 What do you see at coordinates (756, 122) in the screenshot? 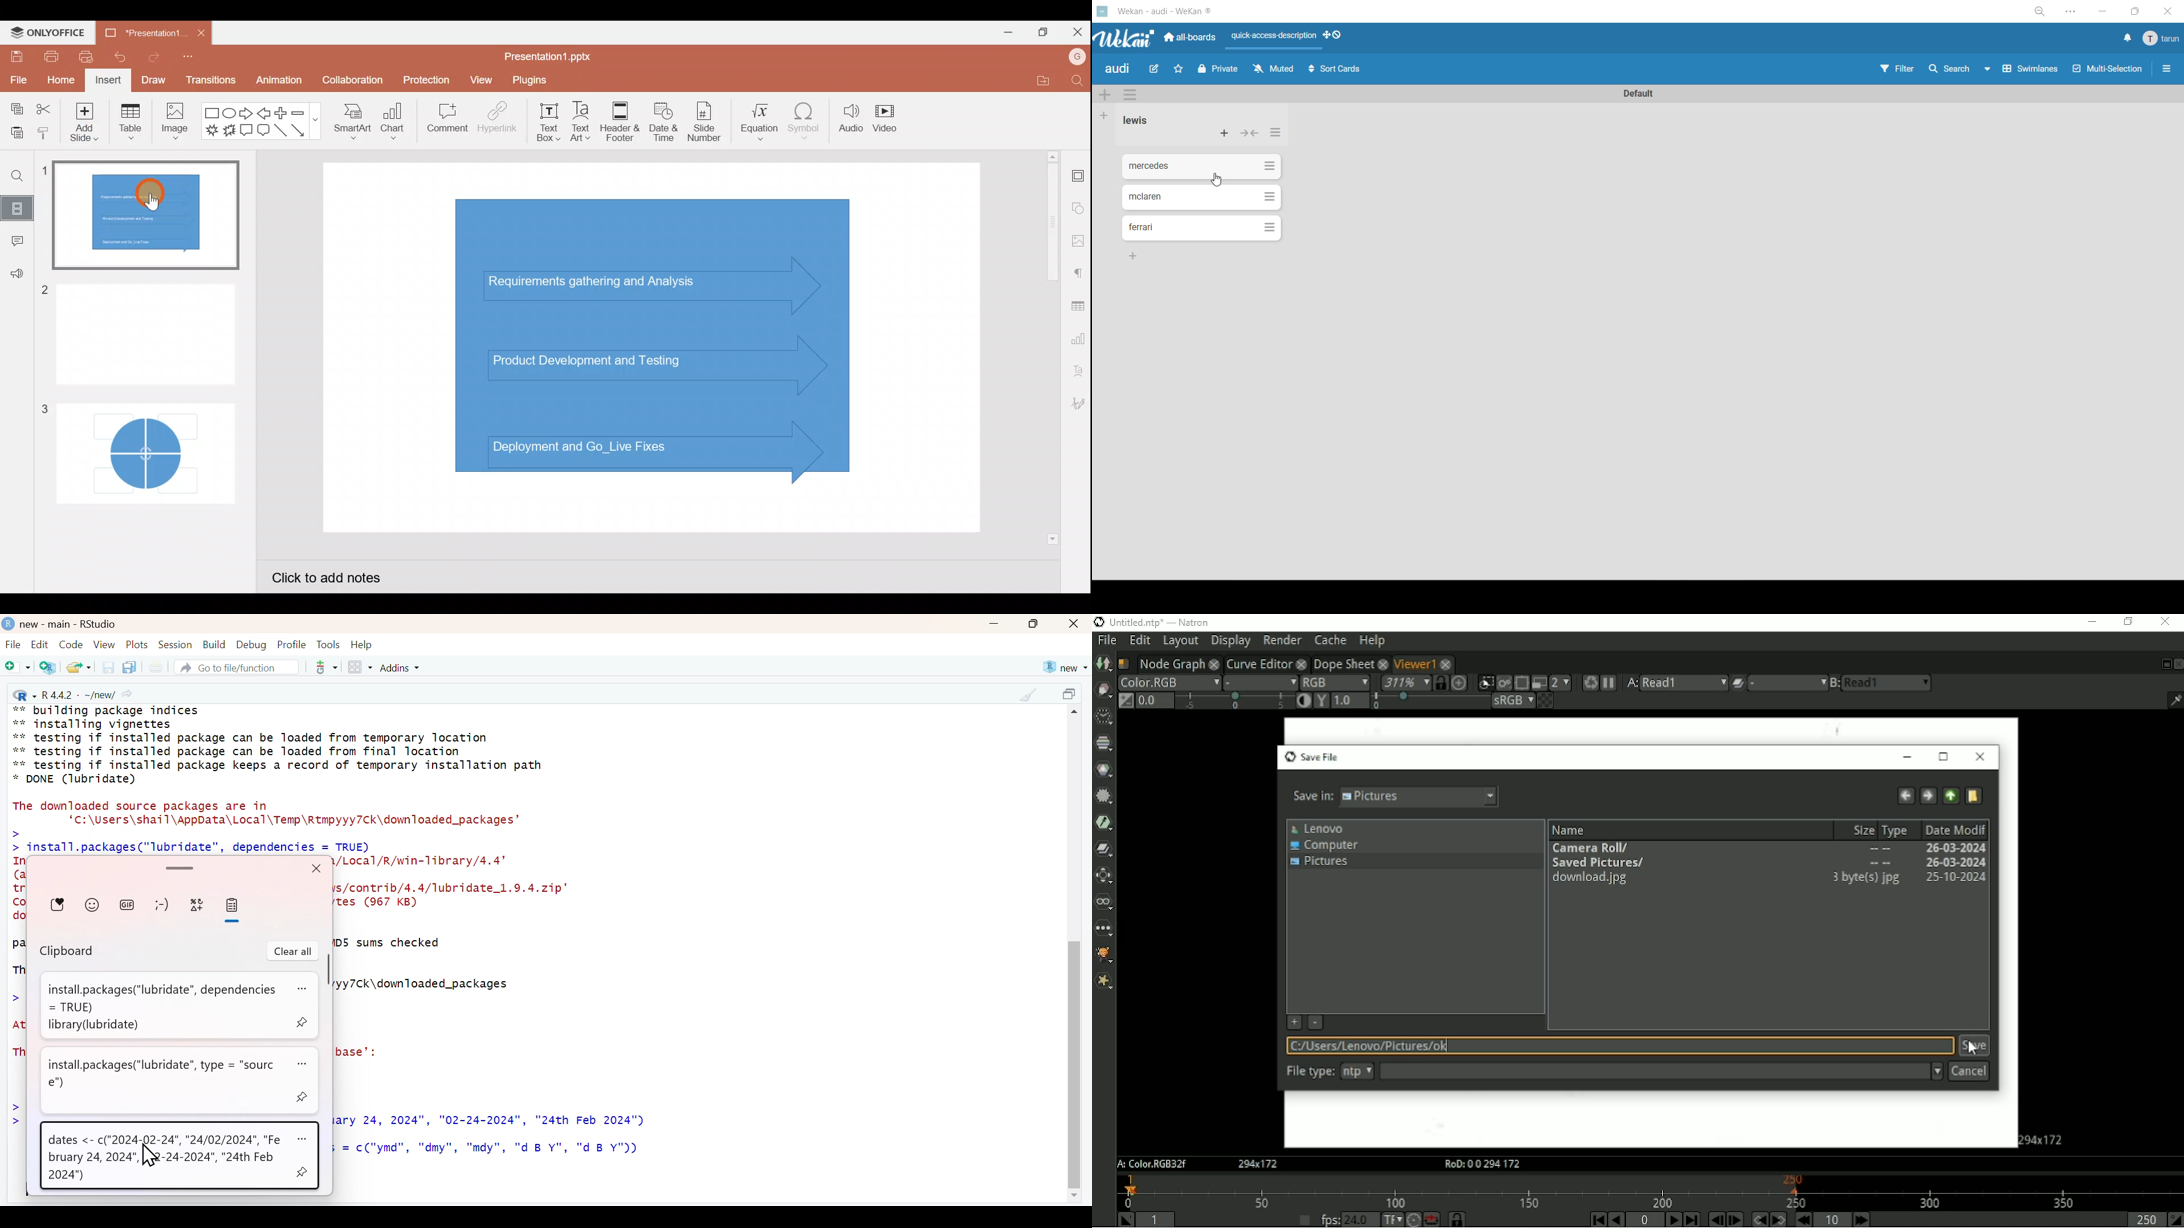
I see `Equation` at bounding box center [756, 122].